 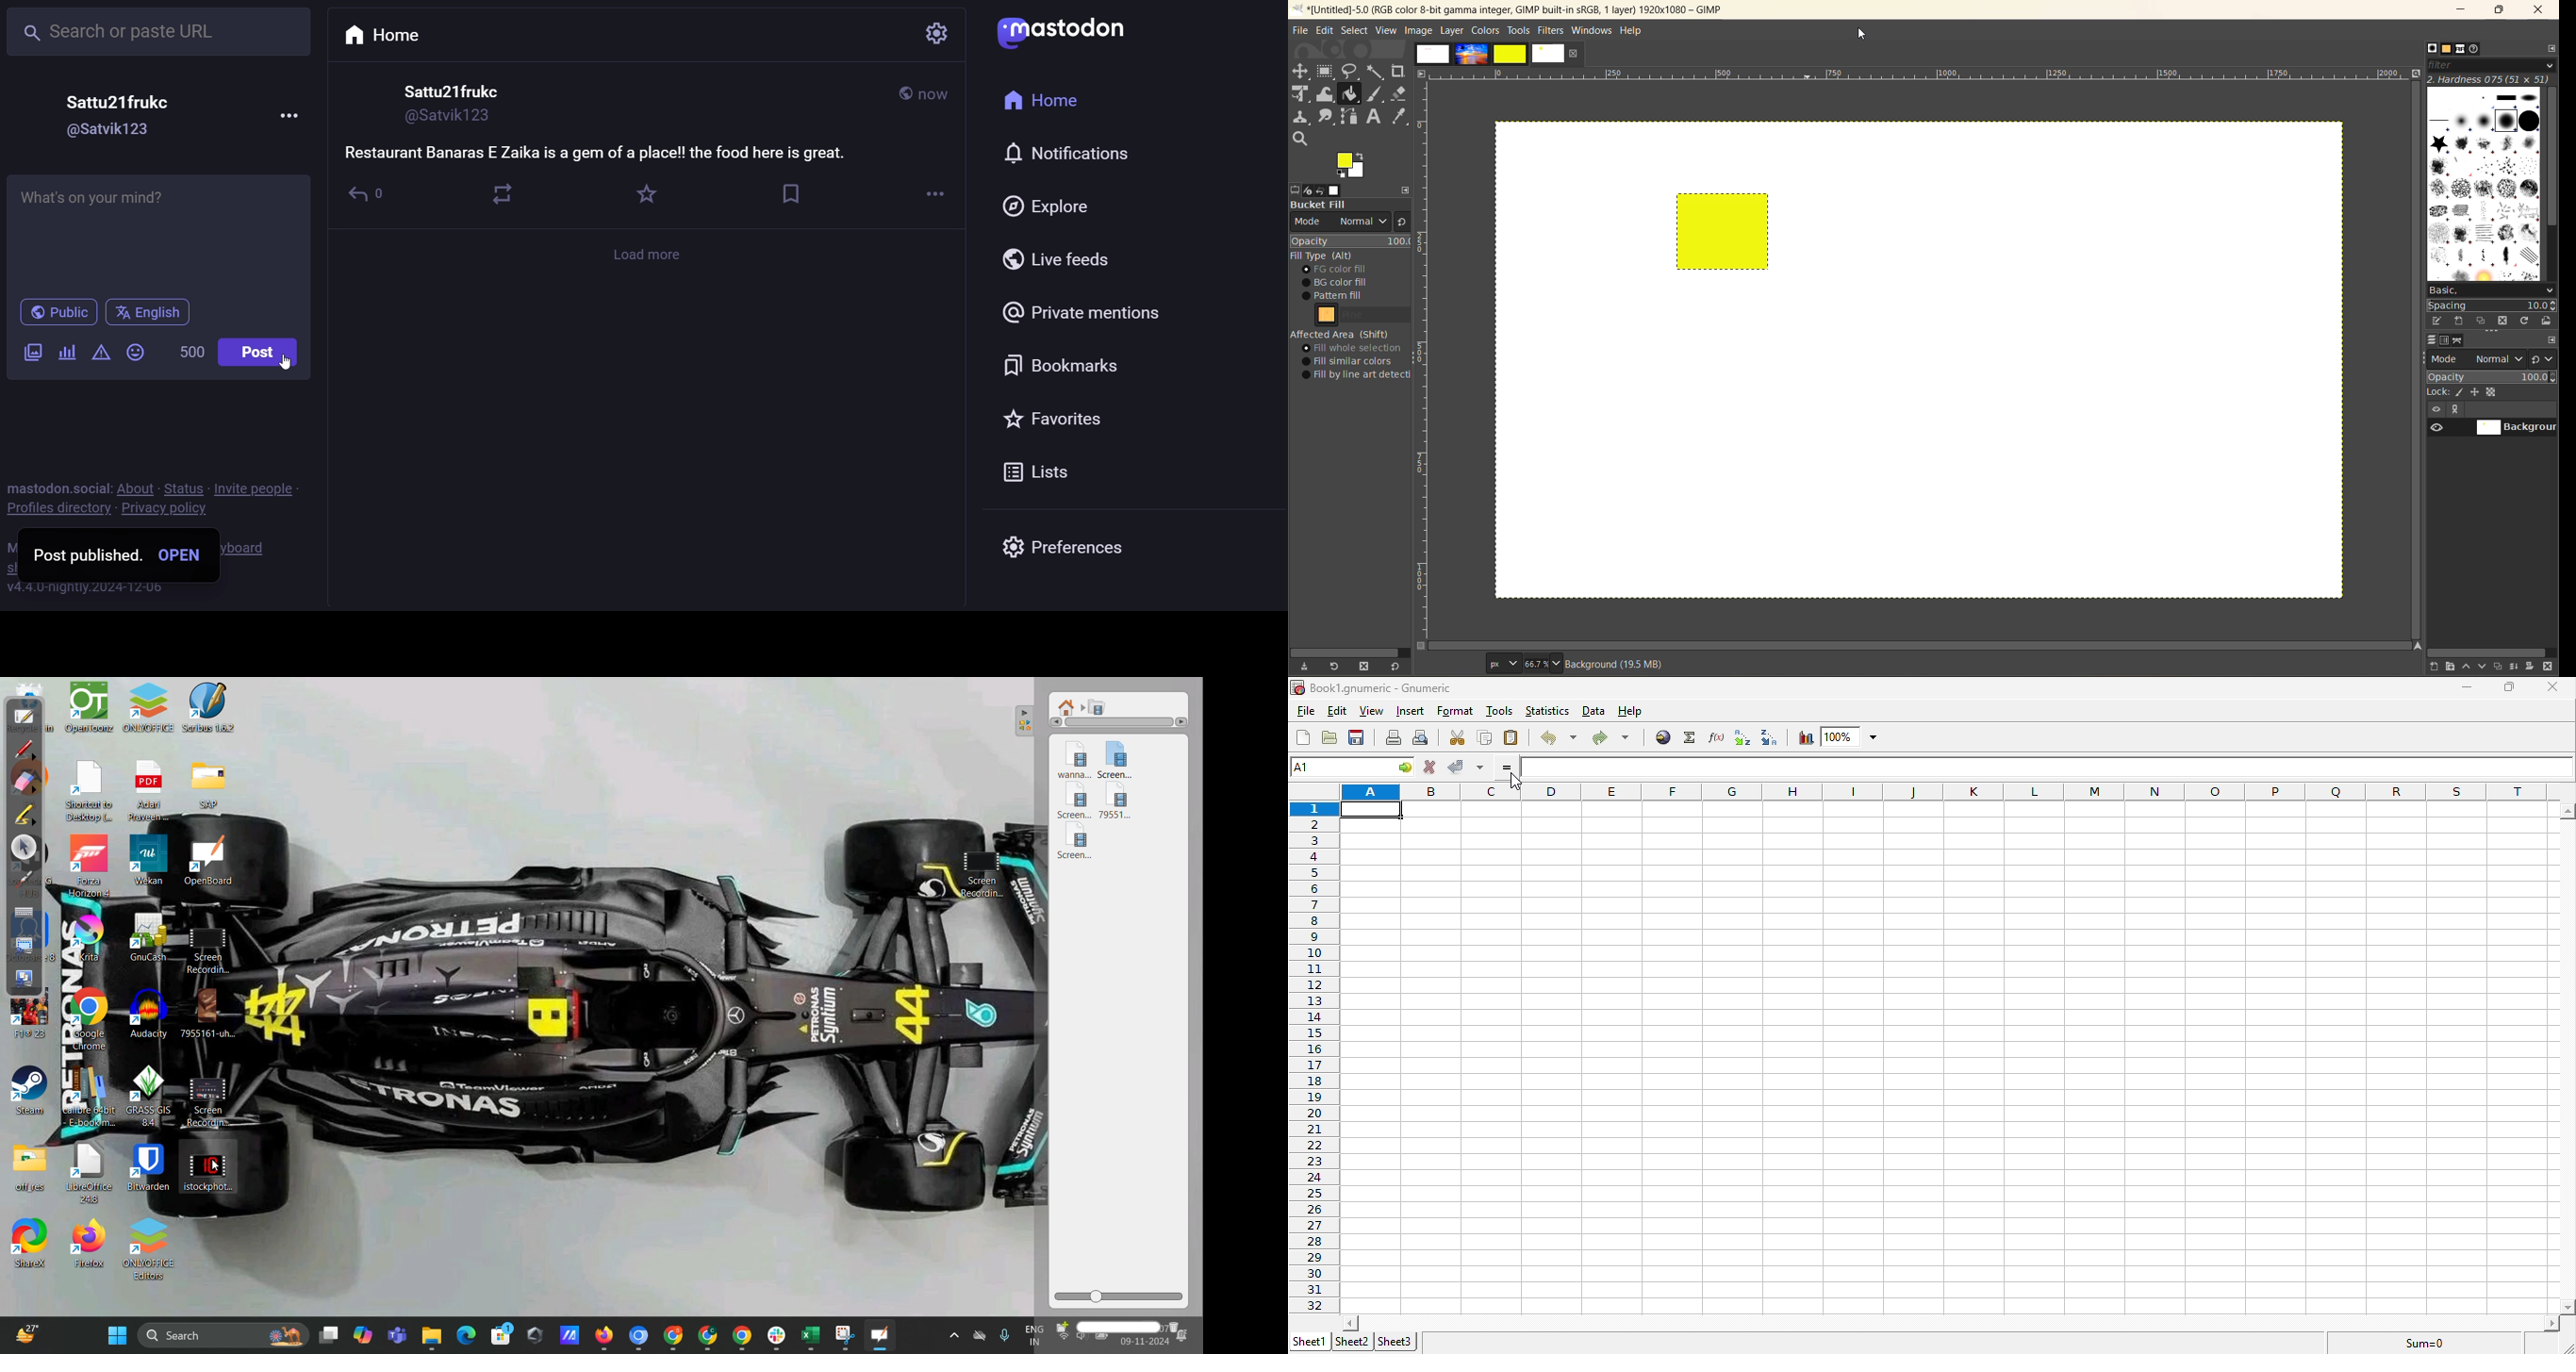 I want to click on Right arrow, so click(x=1185, y=723).